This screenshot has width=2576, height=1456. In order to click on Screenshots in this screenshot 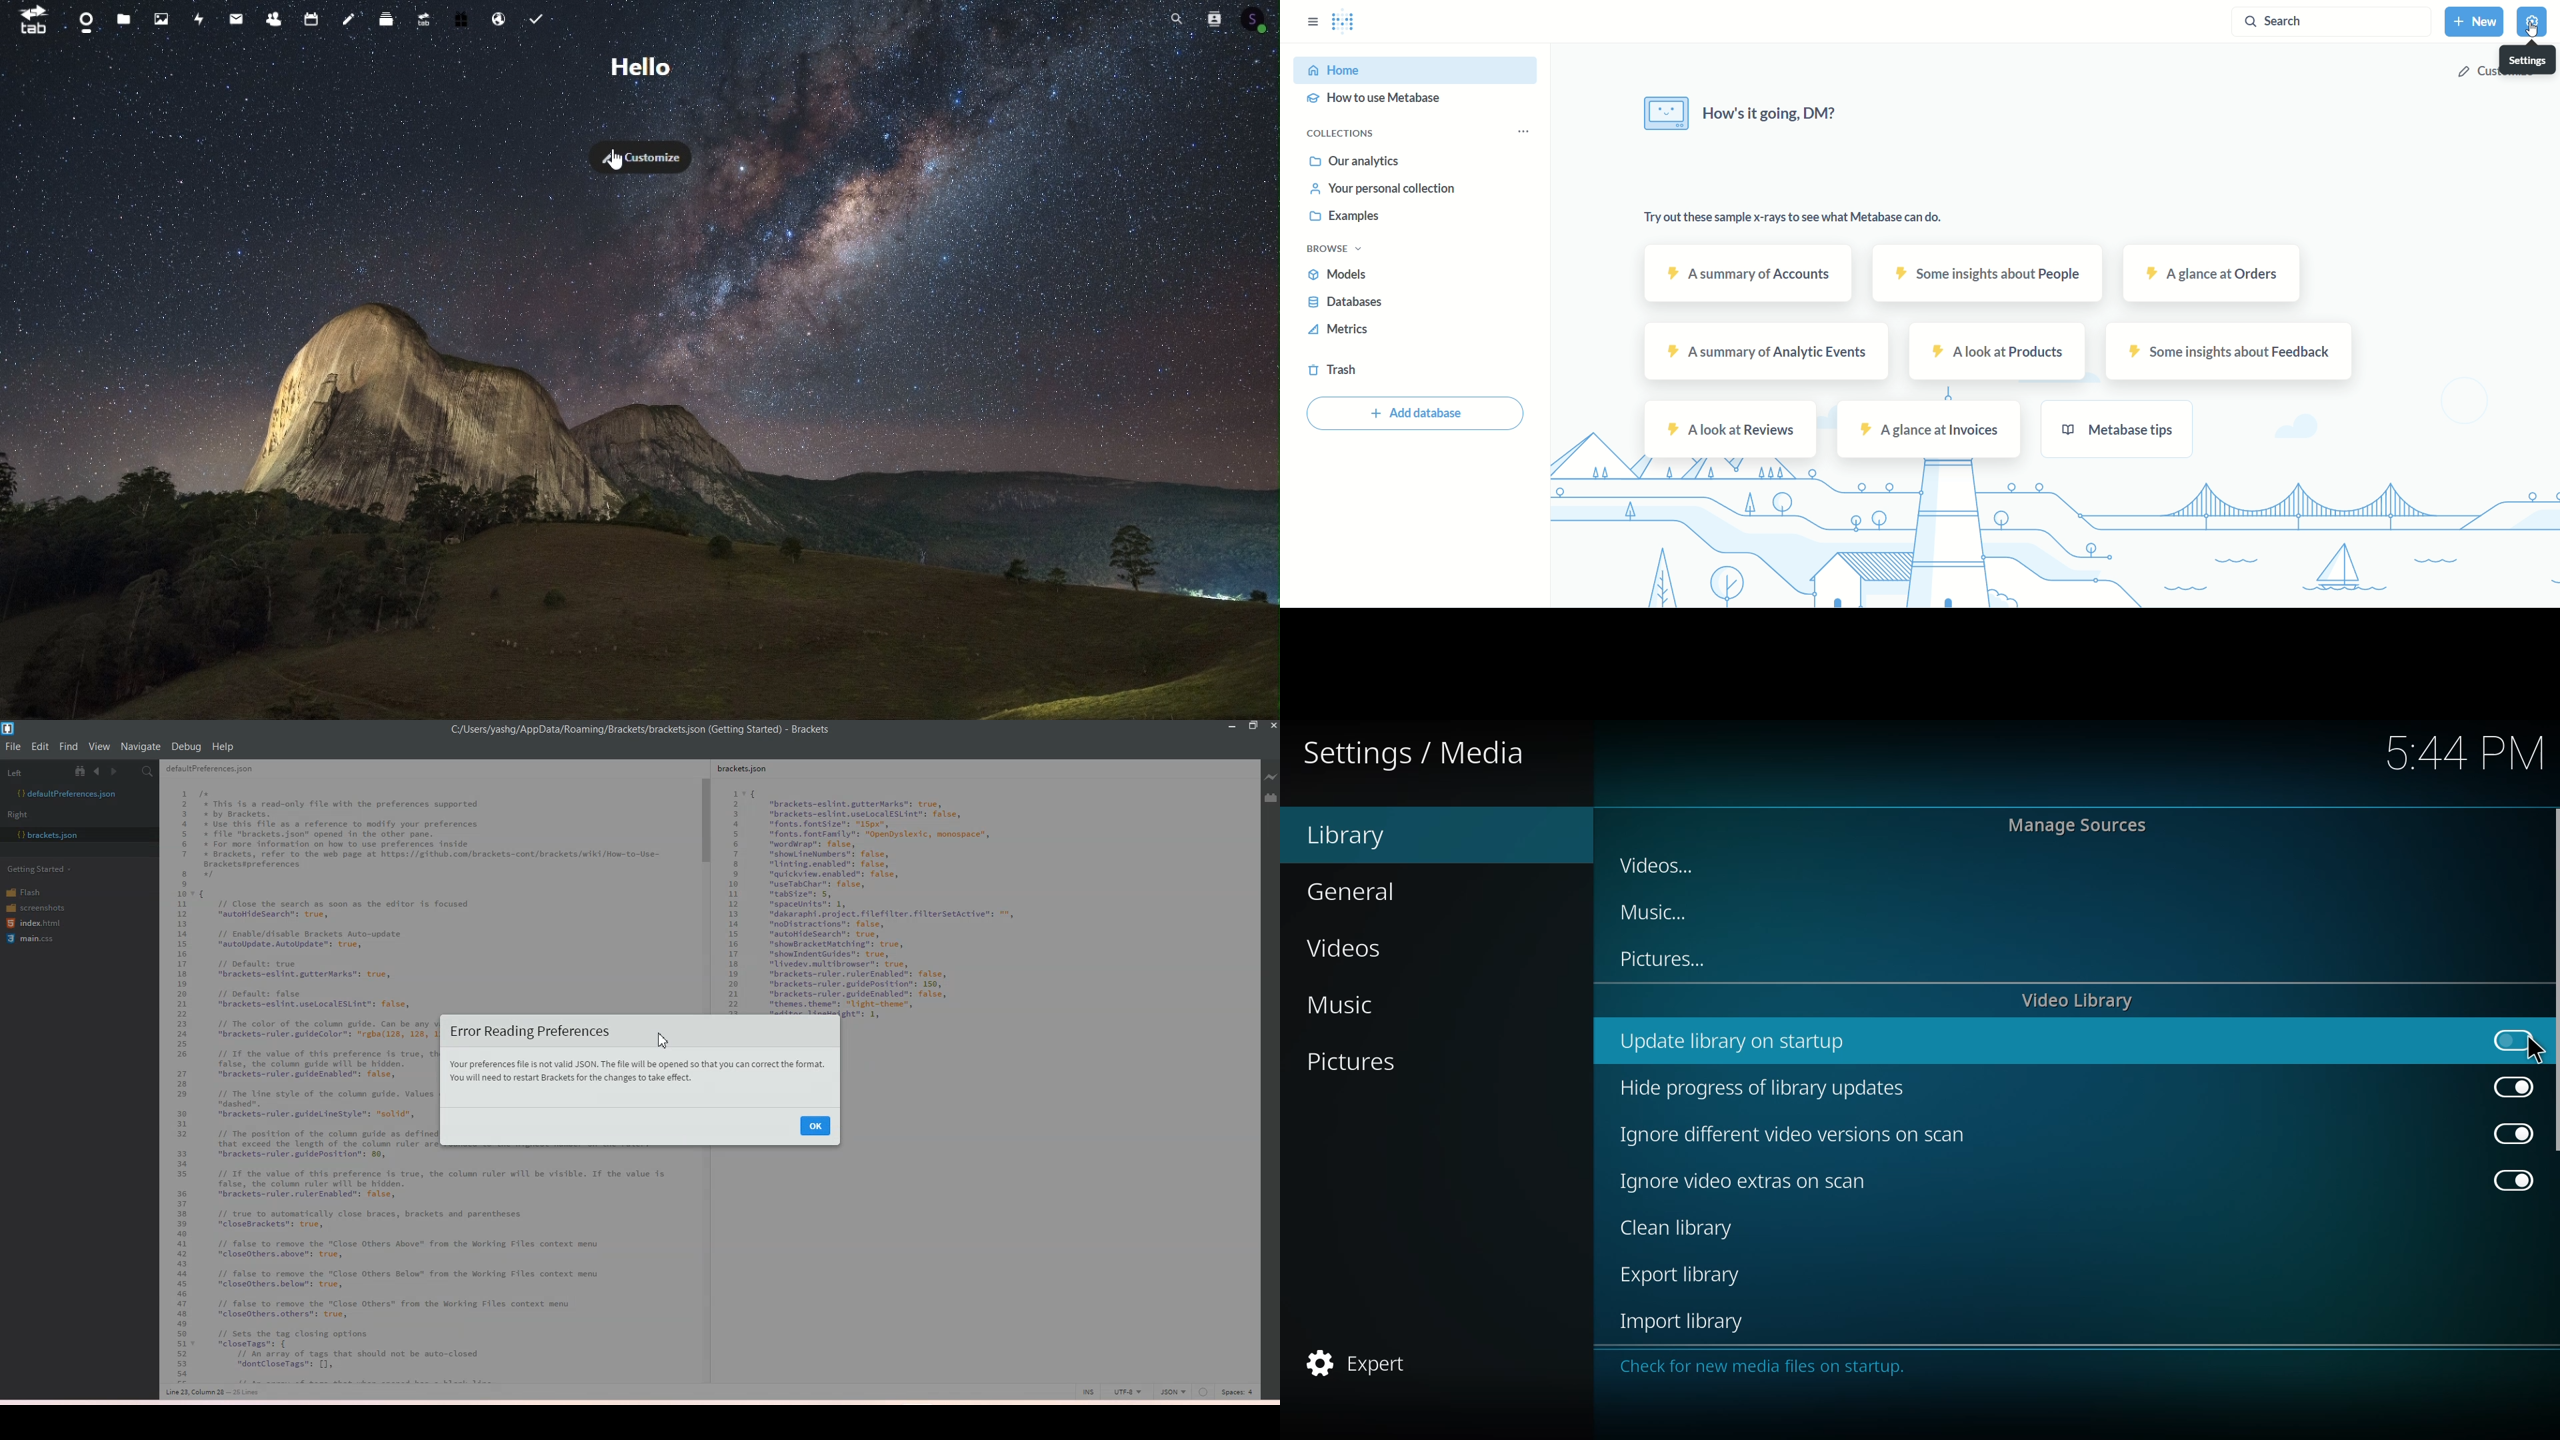, I will do `click(35, 907)`.